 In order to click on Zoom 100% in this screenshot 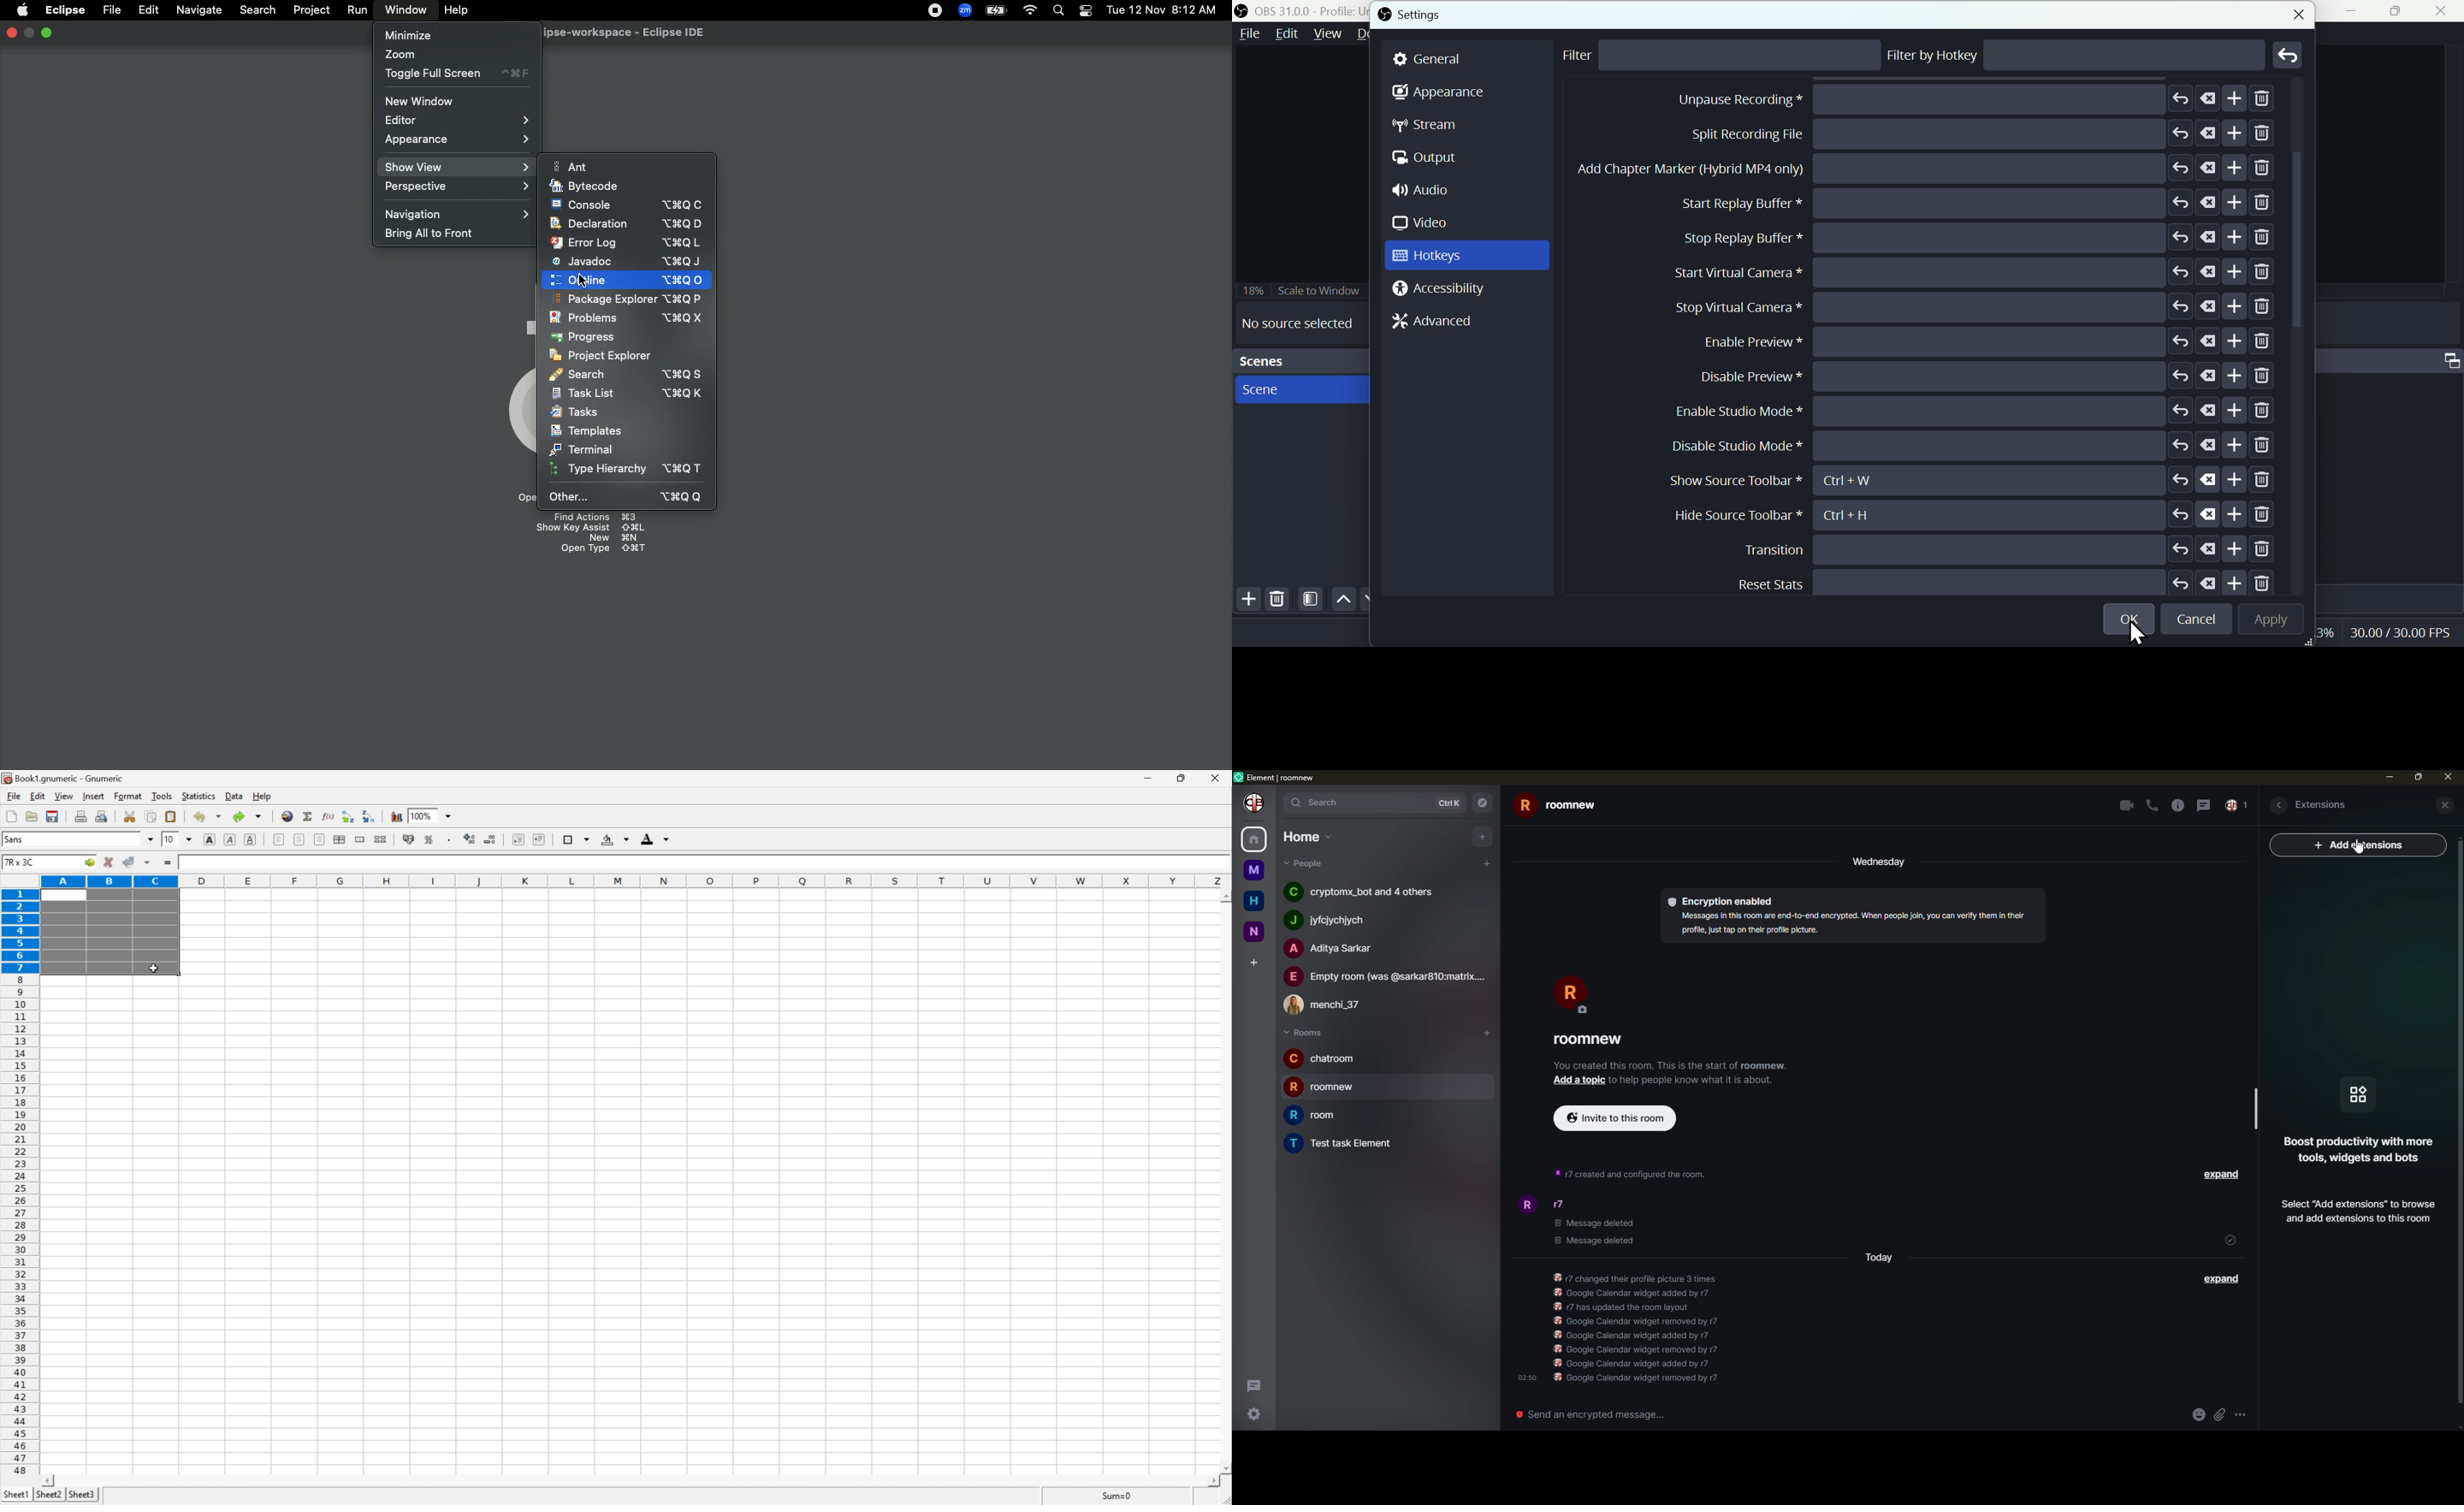, I will do `click(440, 815)`.